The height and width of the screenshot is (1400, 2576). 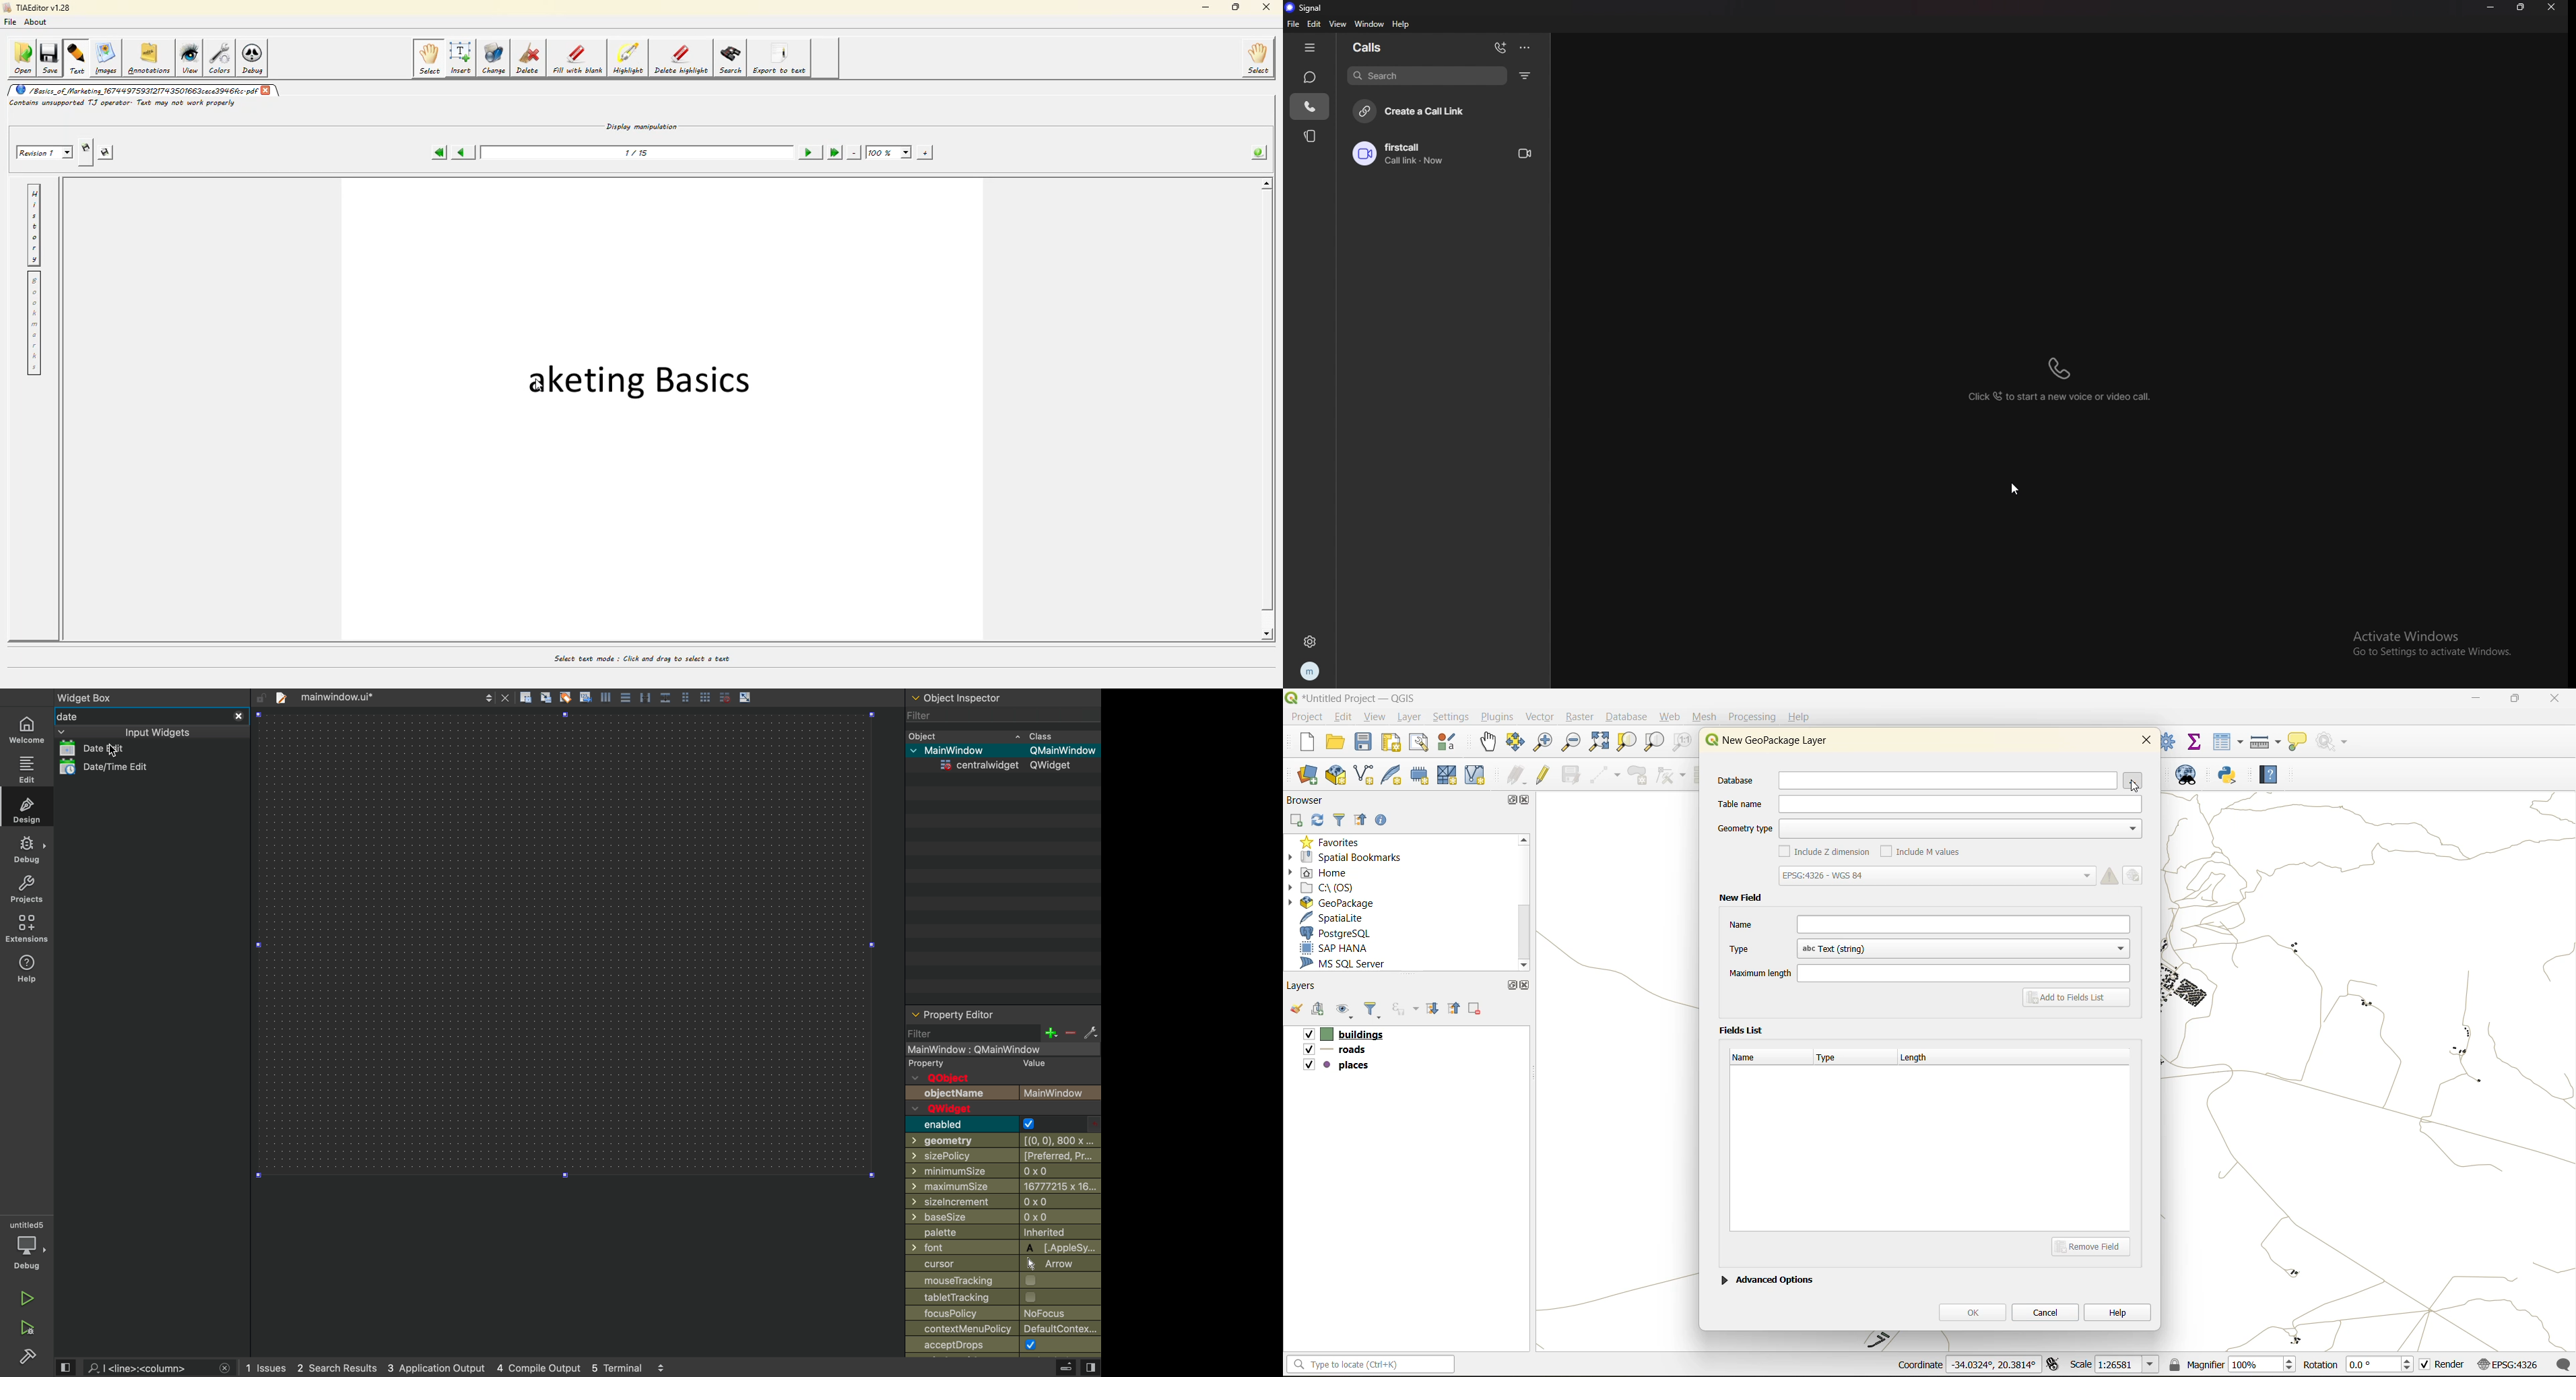 What do you see at coordinates (1333, 887) in the screenshot?
I see `c\:os` at bounding box center [1333, 887].